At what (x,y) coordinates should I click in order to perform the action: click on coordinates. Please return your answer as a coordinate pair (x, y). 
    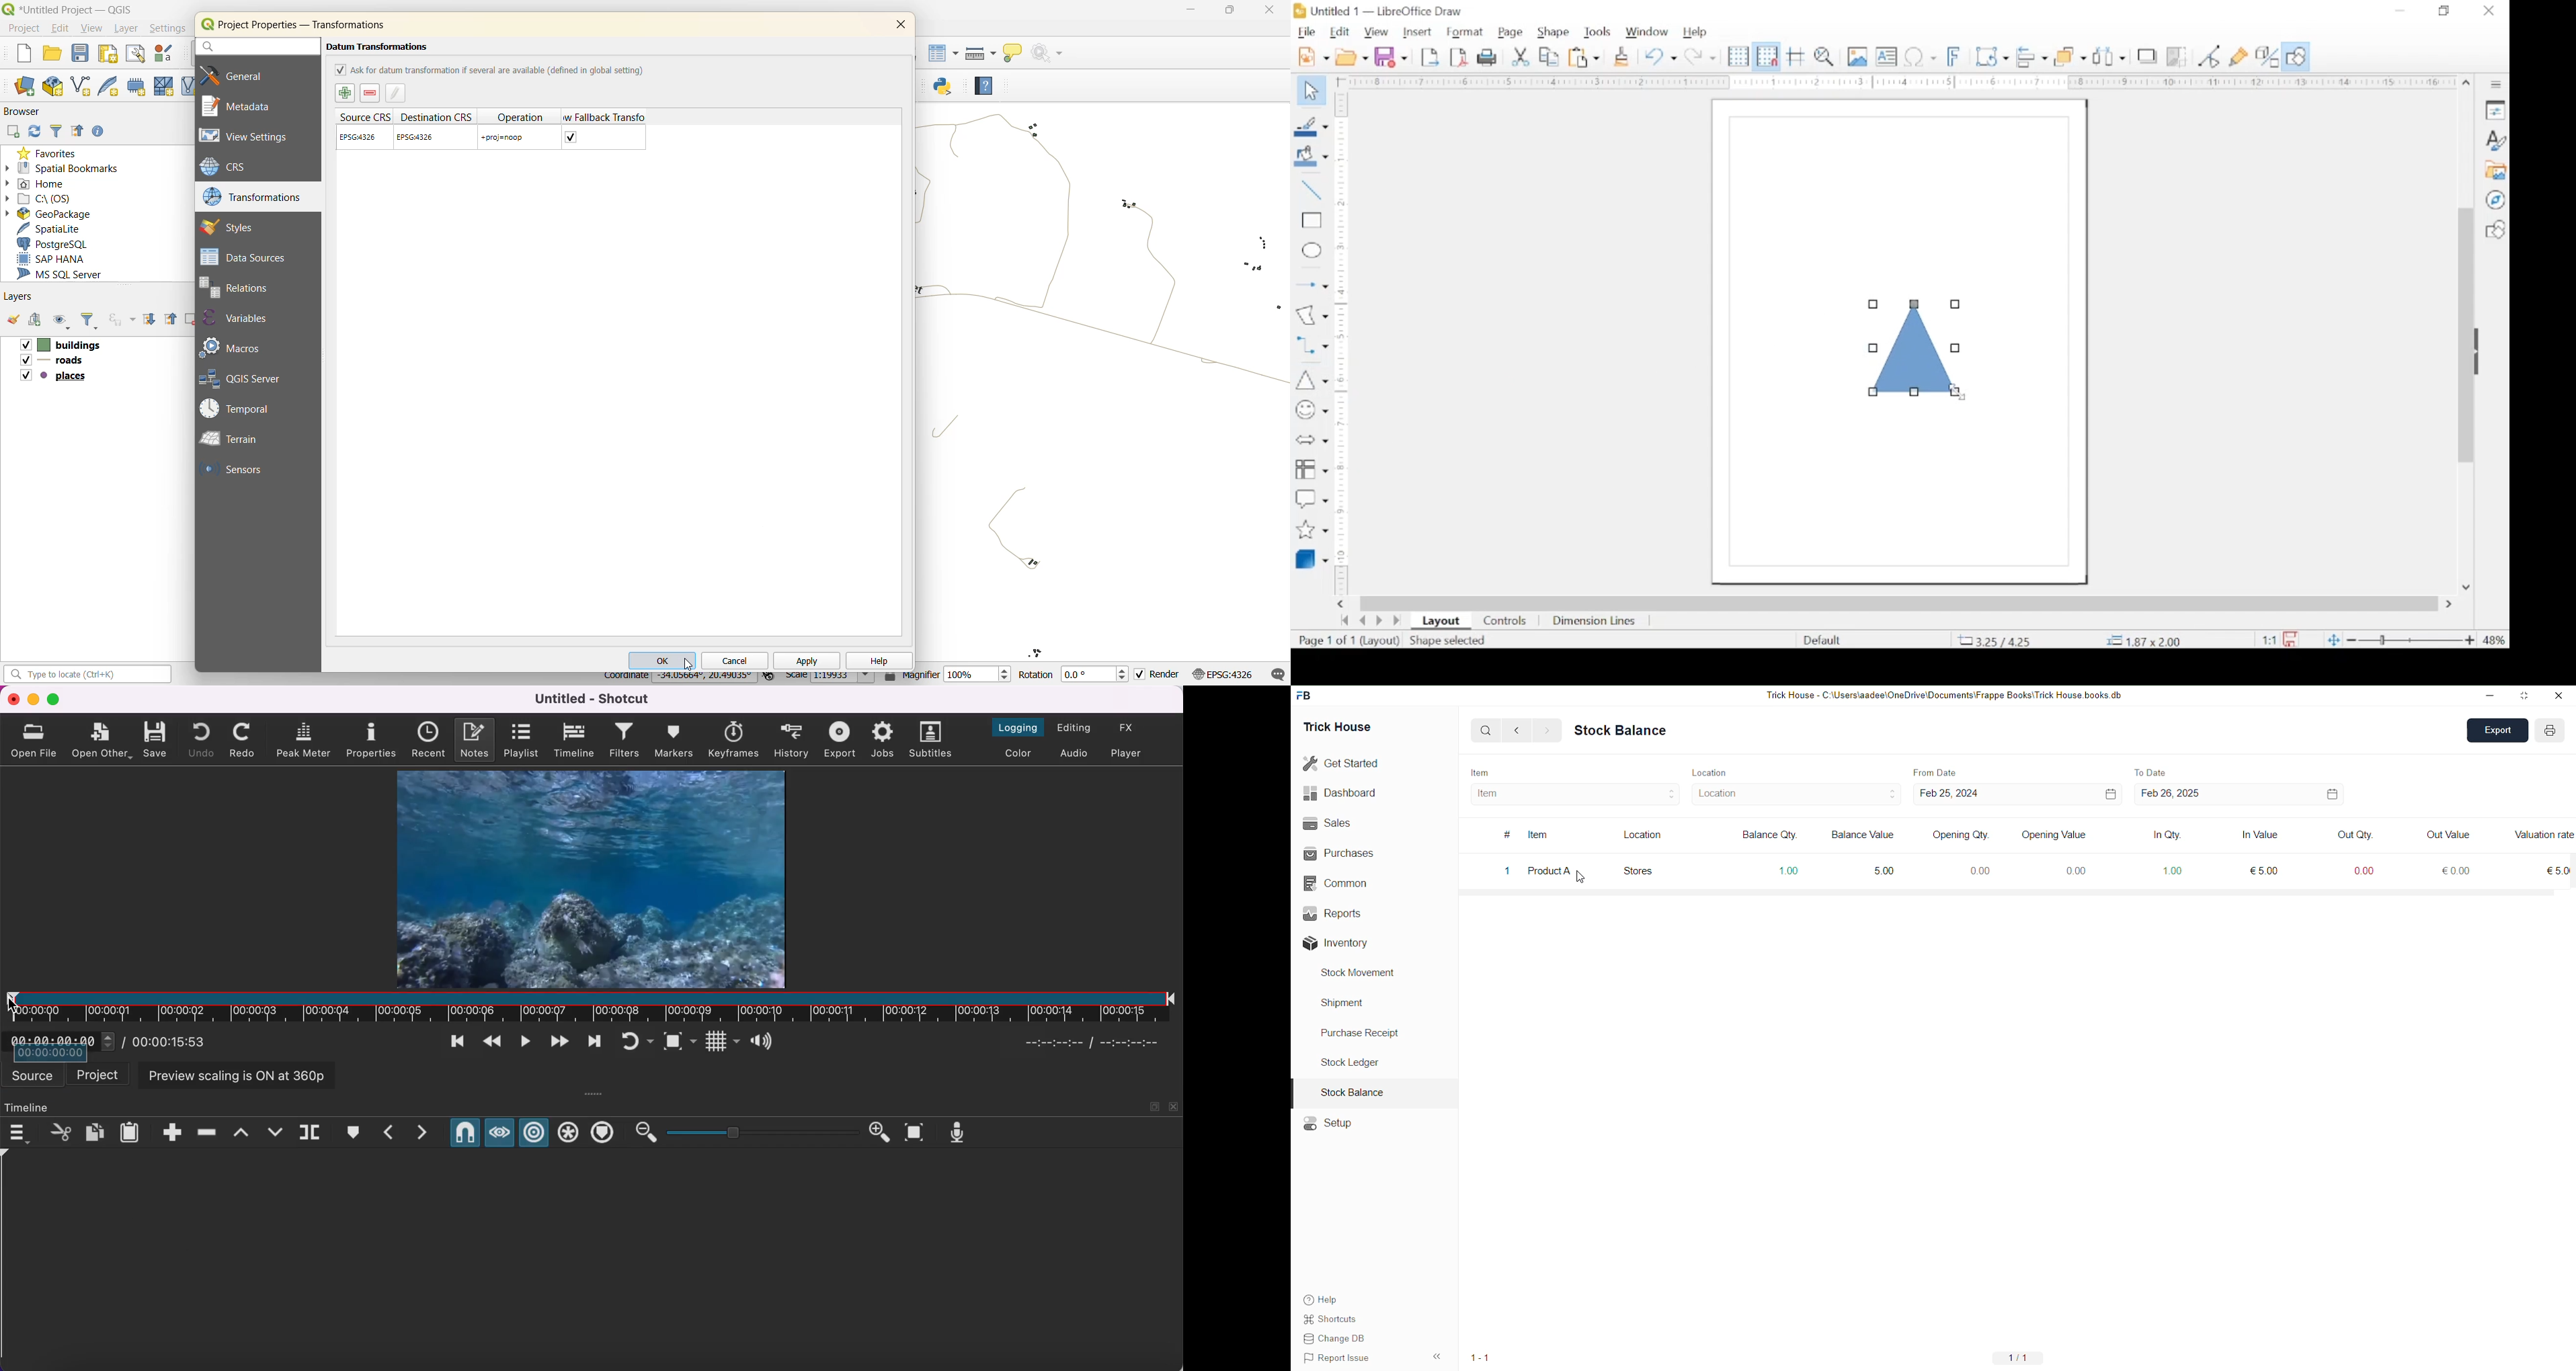
    Looking at the image, I should click on (678, 679).